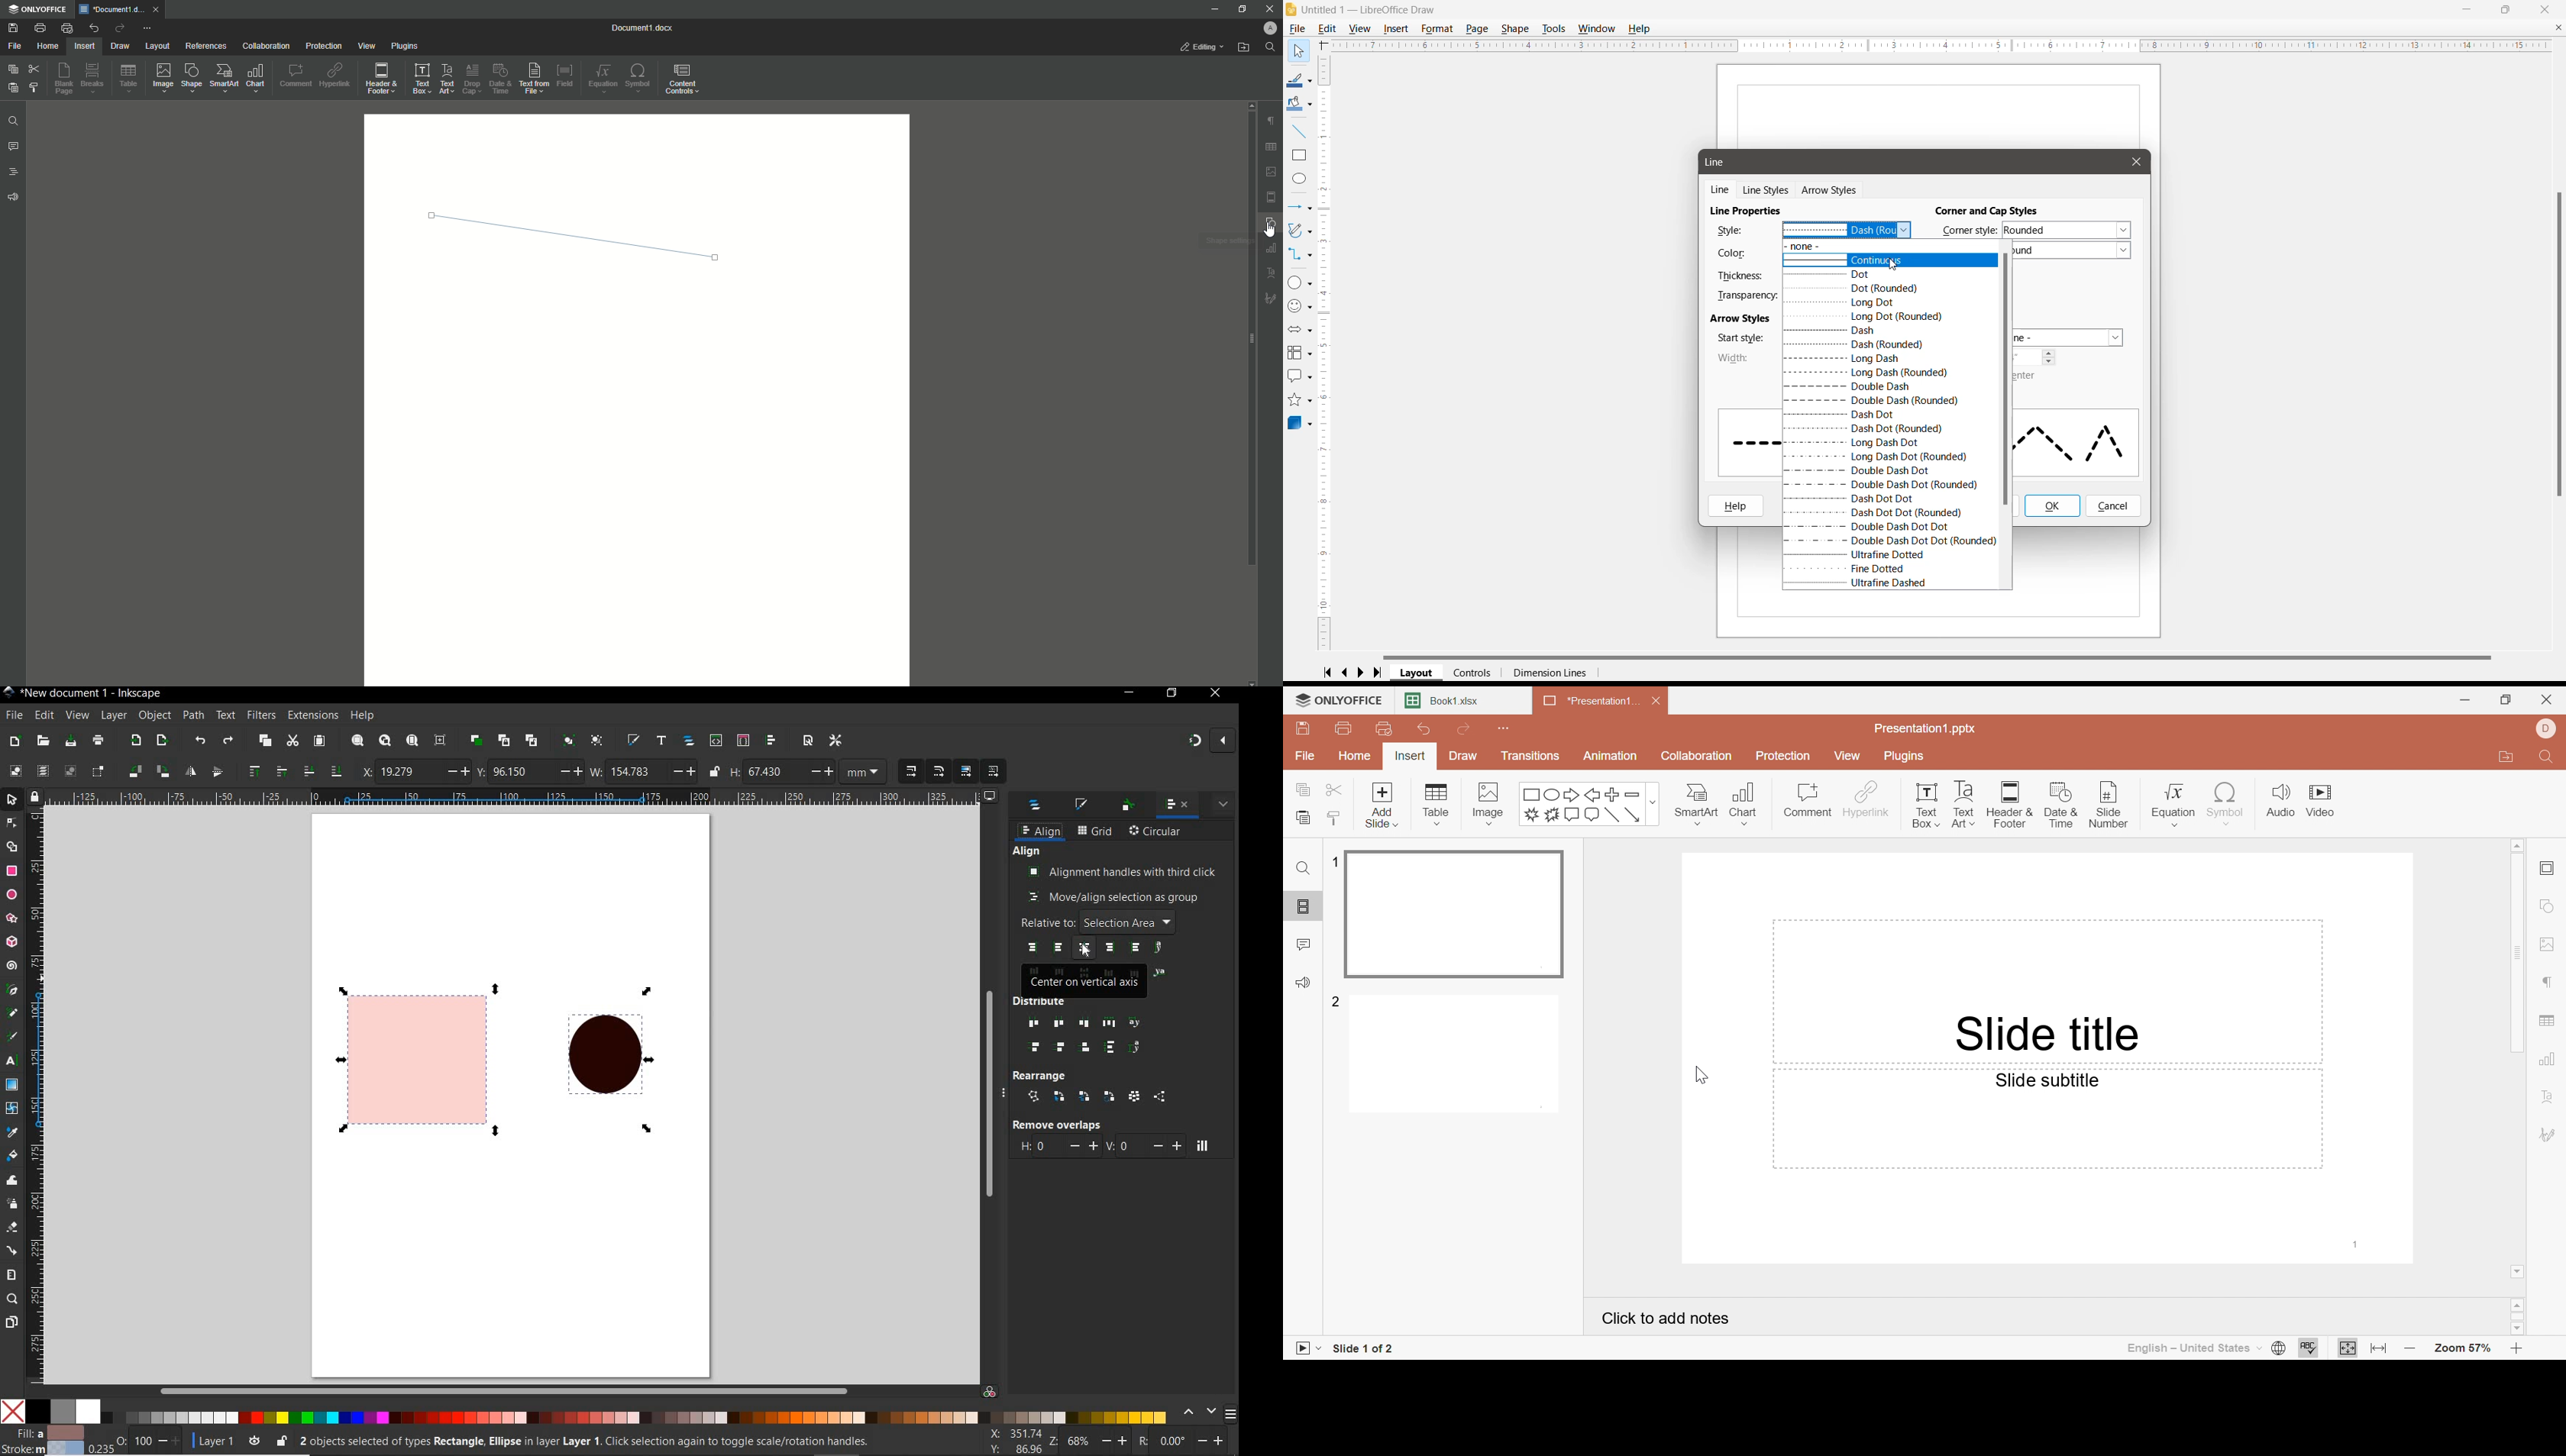  What do you see at coordinates (1085, 1024) in the screenshot?
I see `EVEN RIGHT EDGES` at bounding box center [1085, 1024].